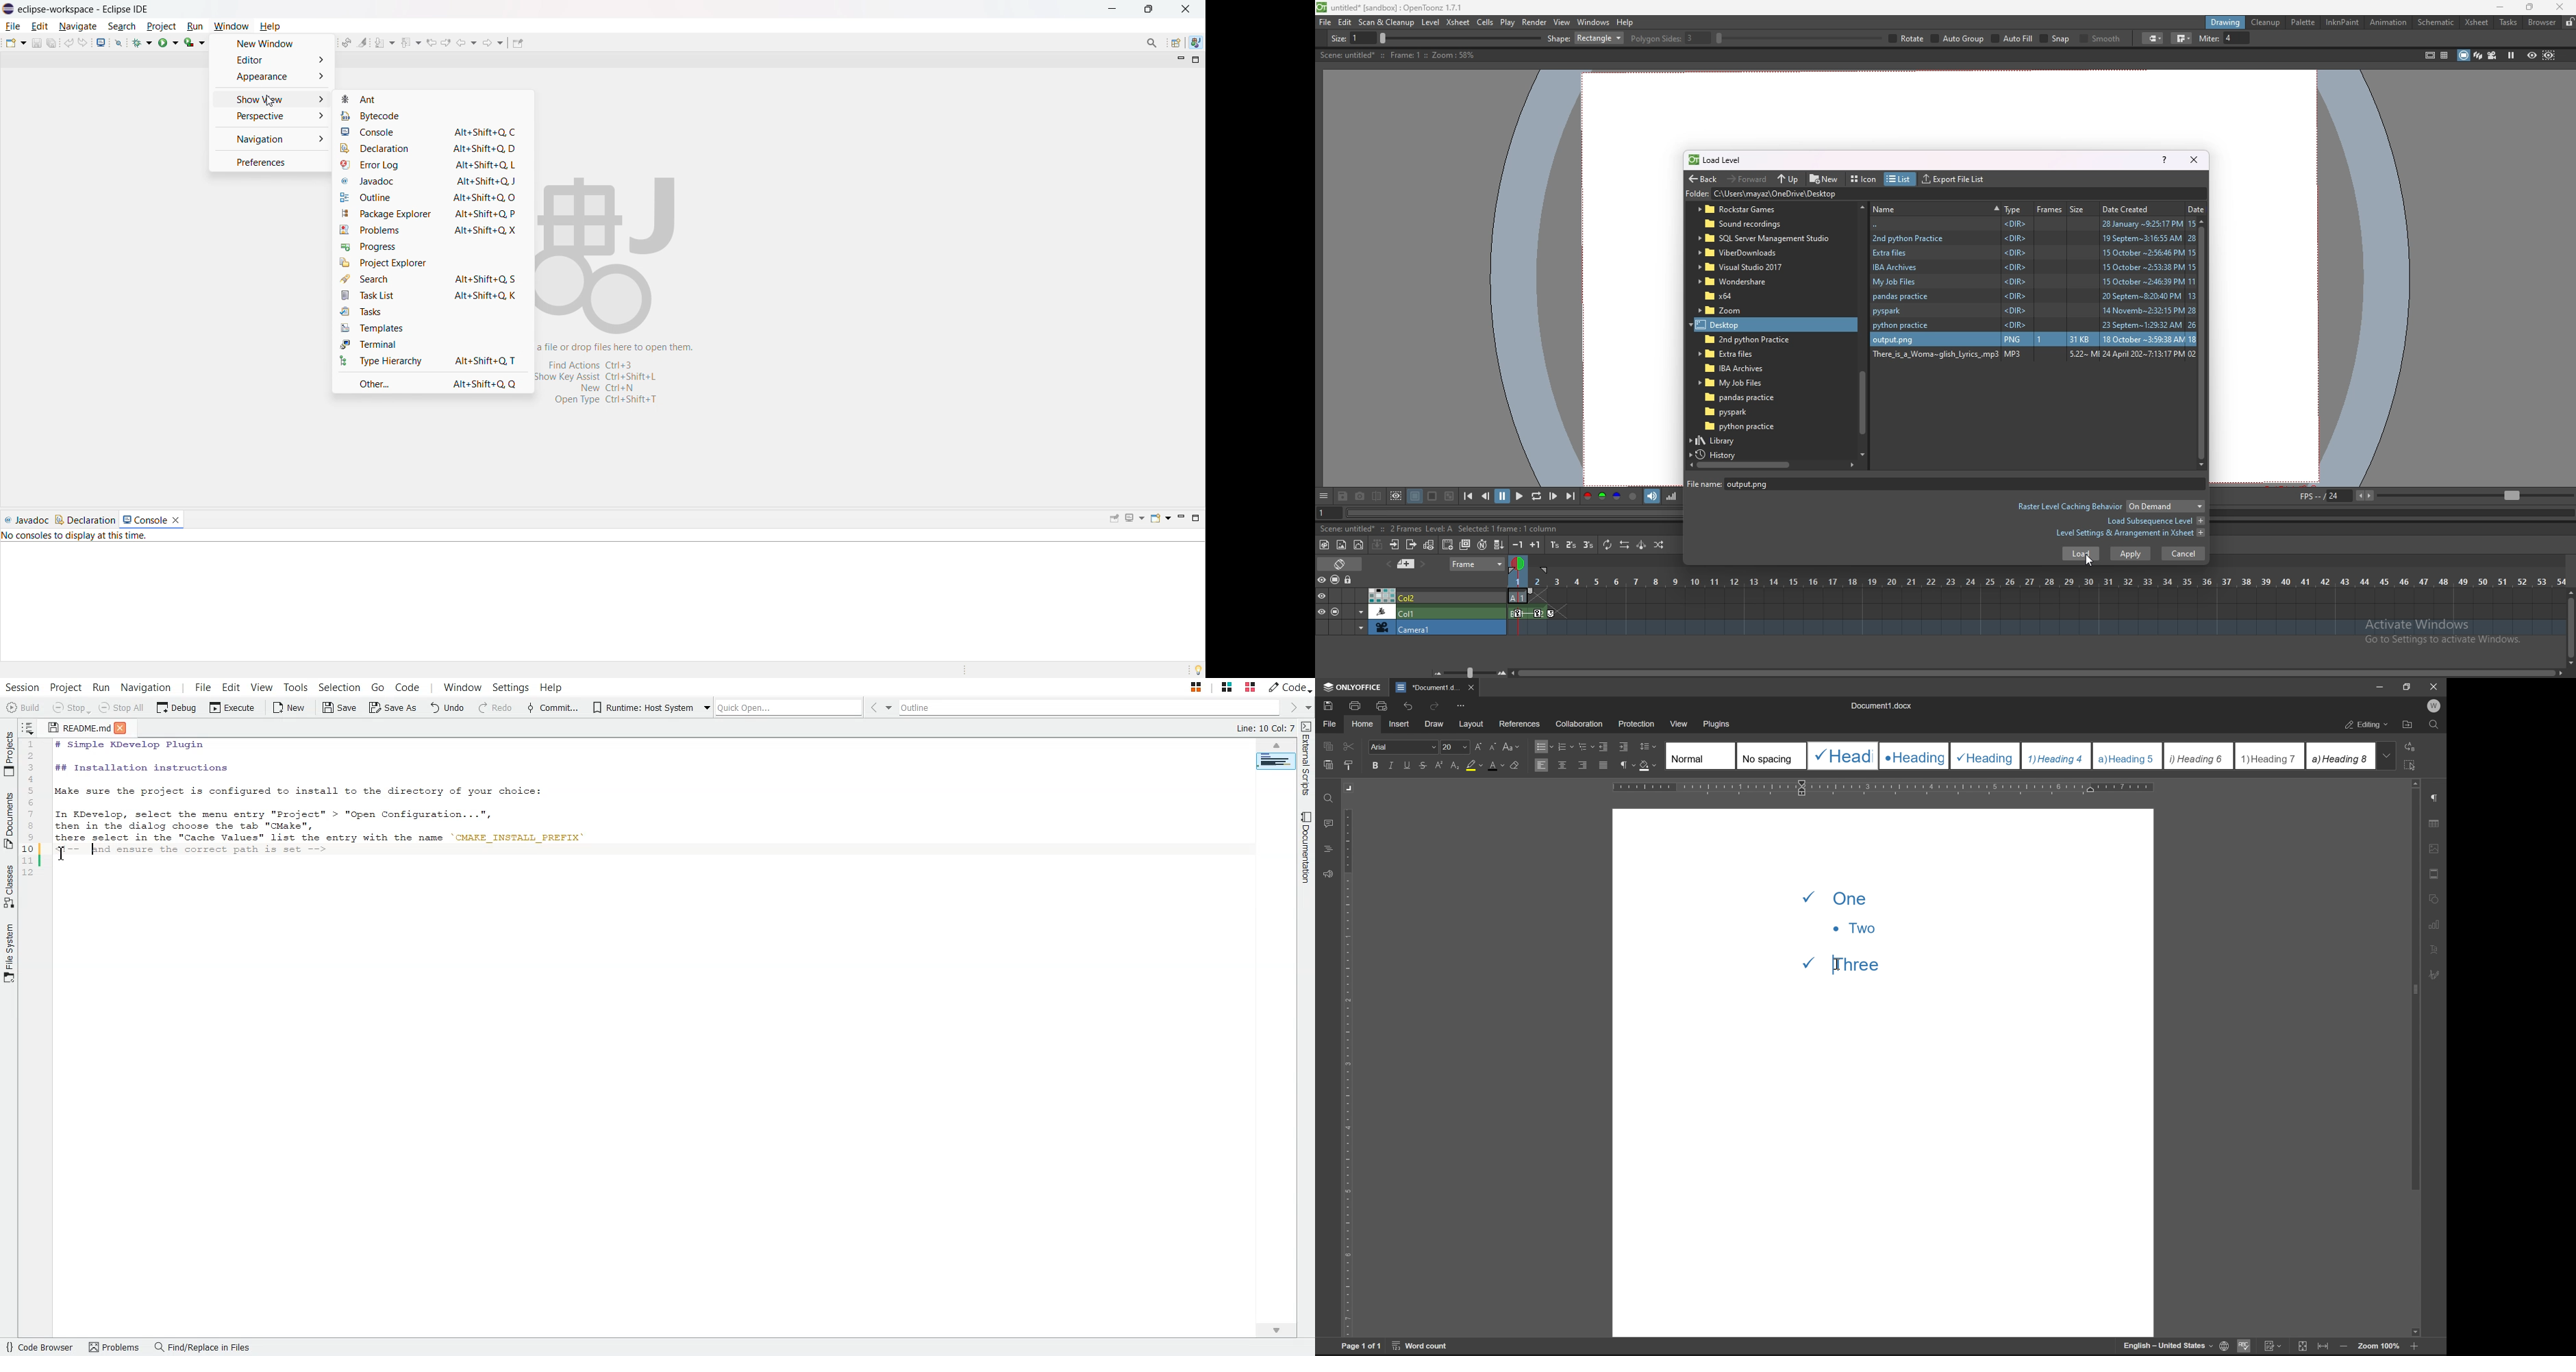 The height and width of the screenshot is (1372, 2576). Describe the element at coordinates (1521, 495) in the screenshot. I see `play` at that location.